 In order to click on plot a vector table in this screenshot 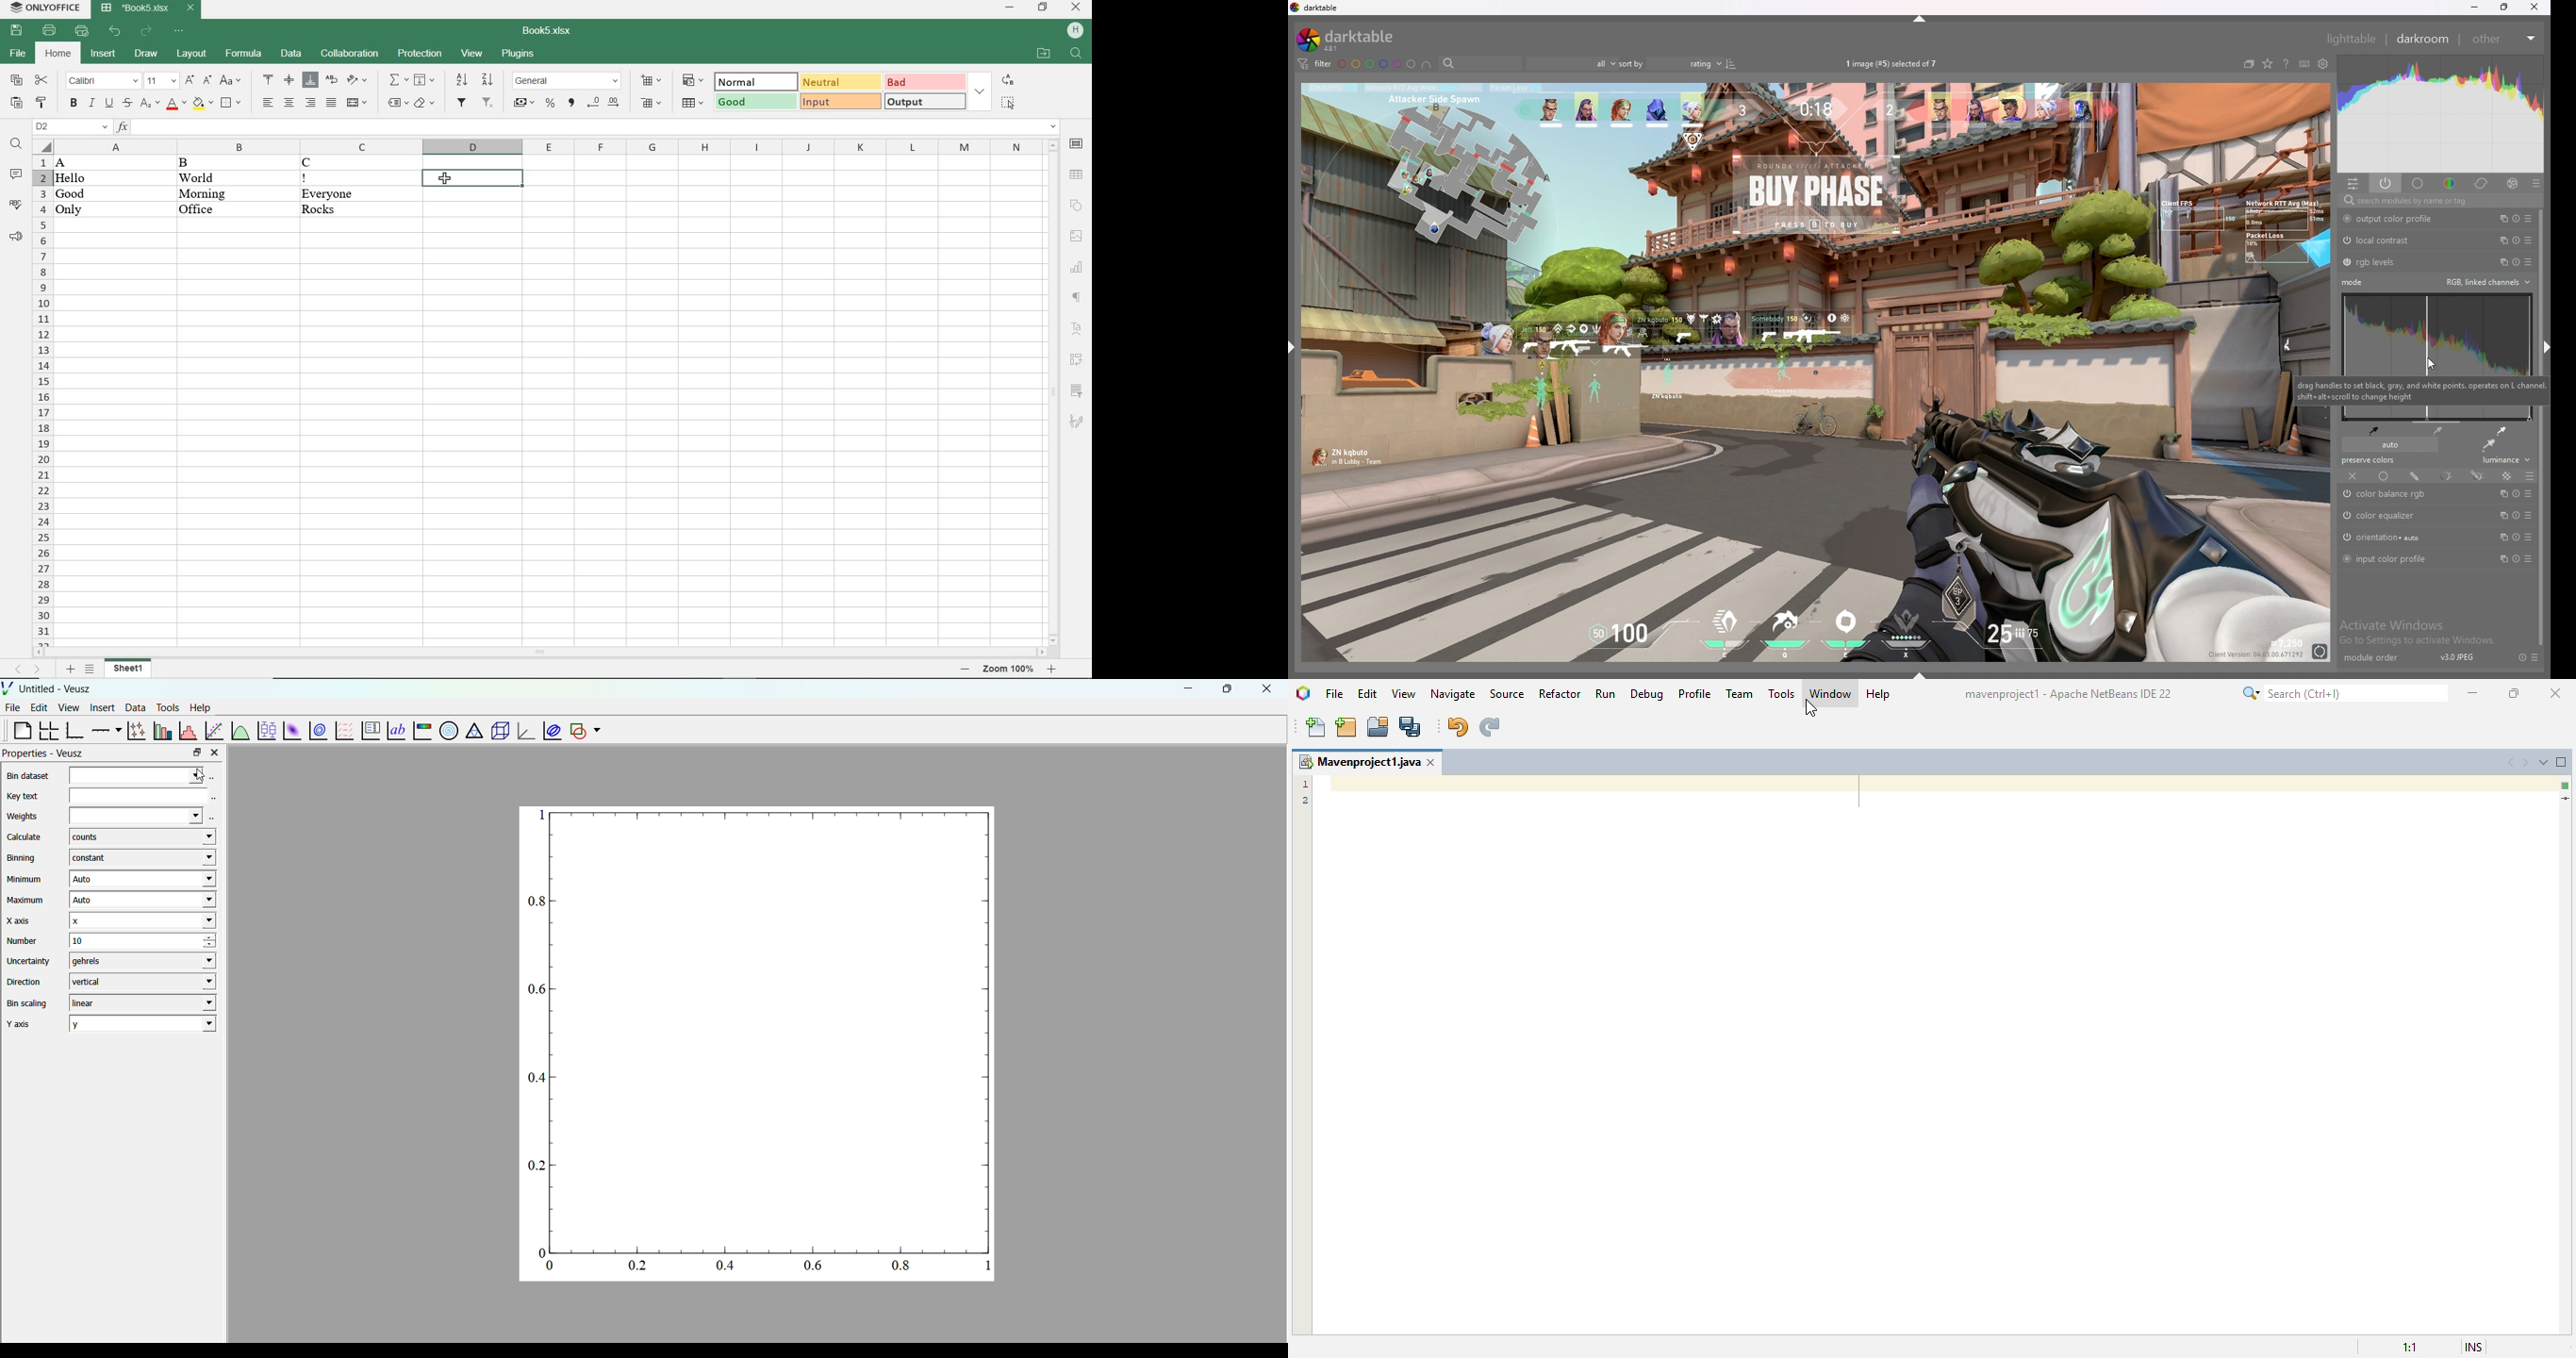, I will do `click(343, 730)`.